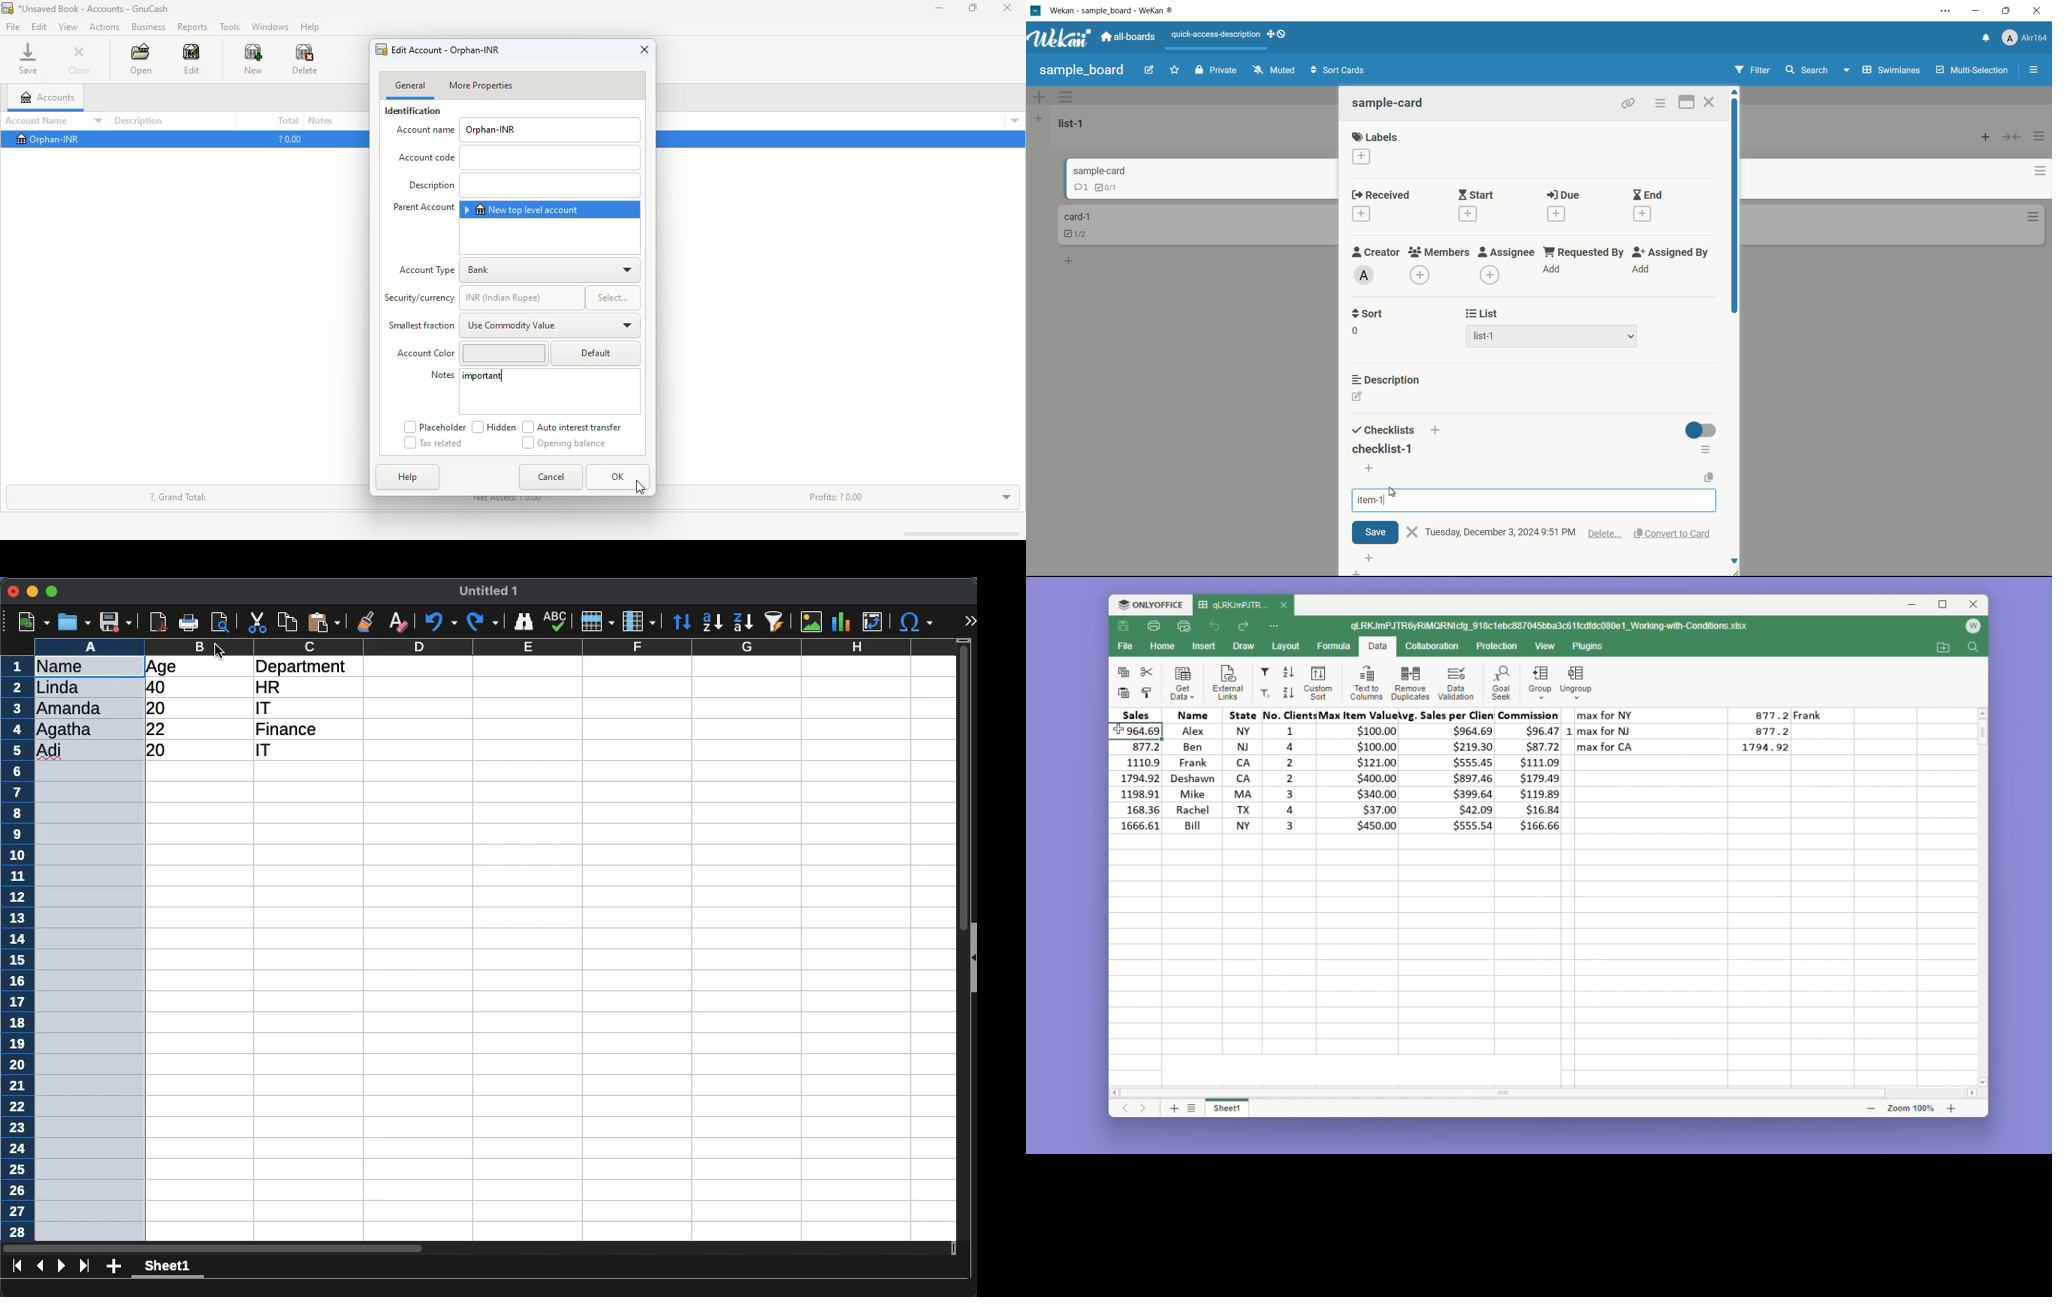 Image resolution: width=2072 pixels, height=1316 pixels. Describe the element at coordinates (1126, 1109) in the screenshot. I see `Previous sheet` at that location.